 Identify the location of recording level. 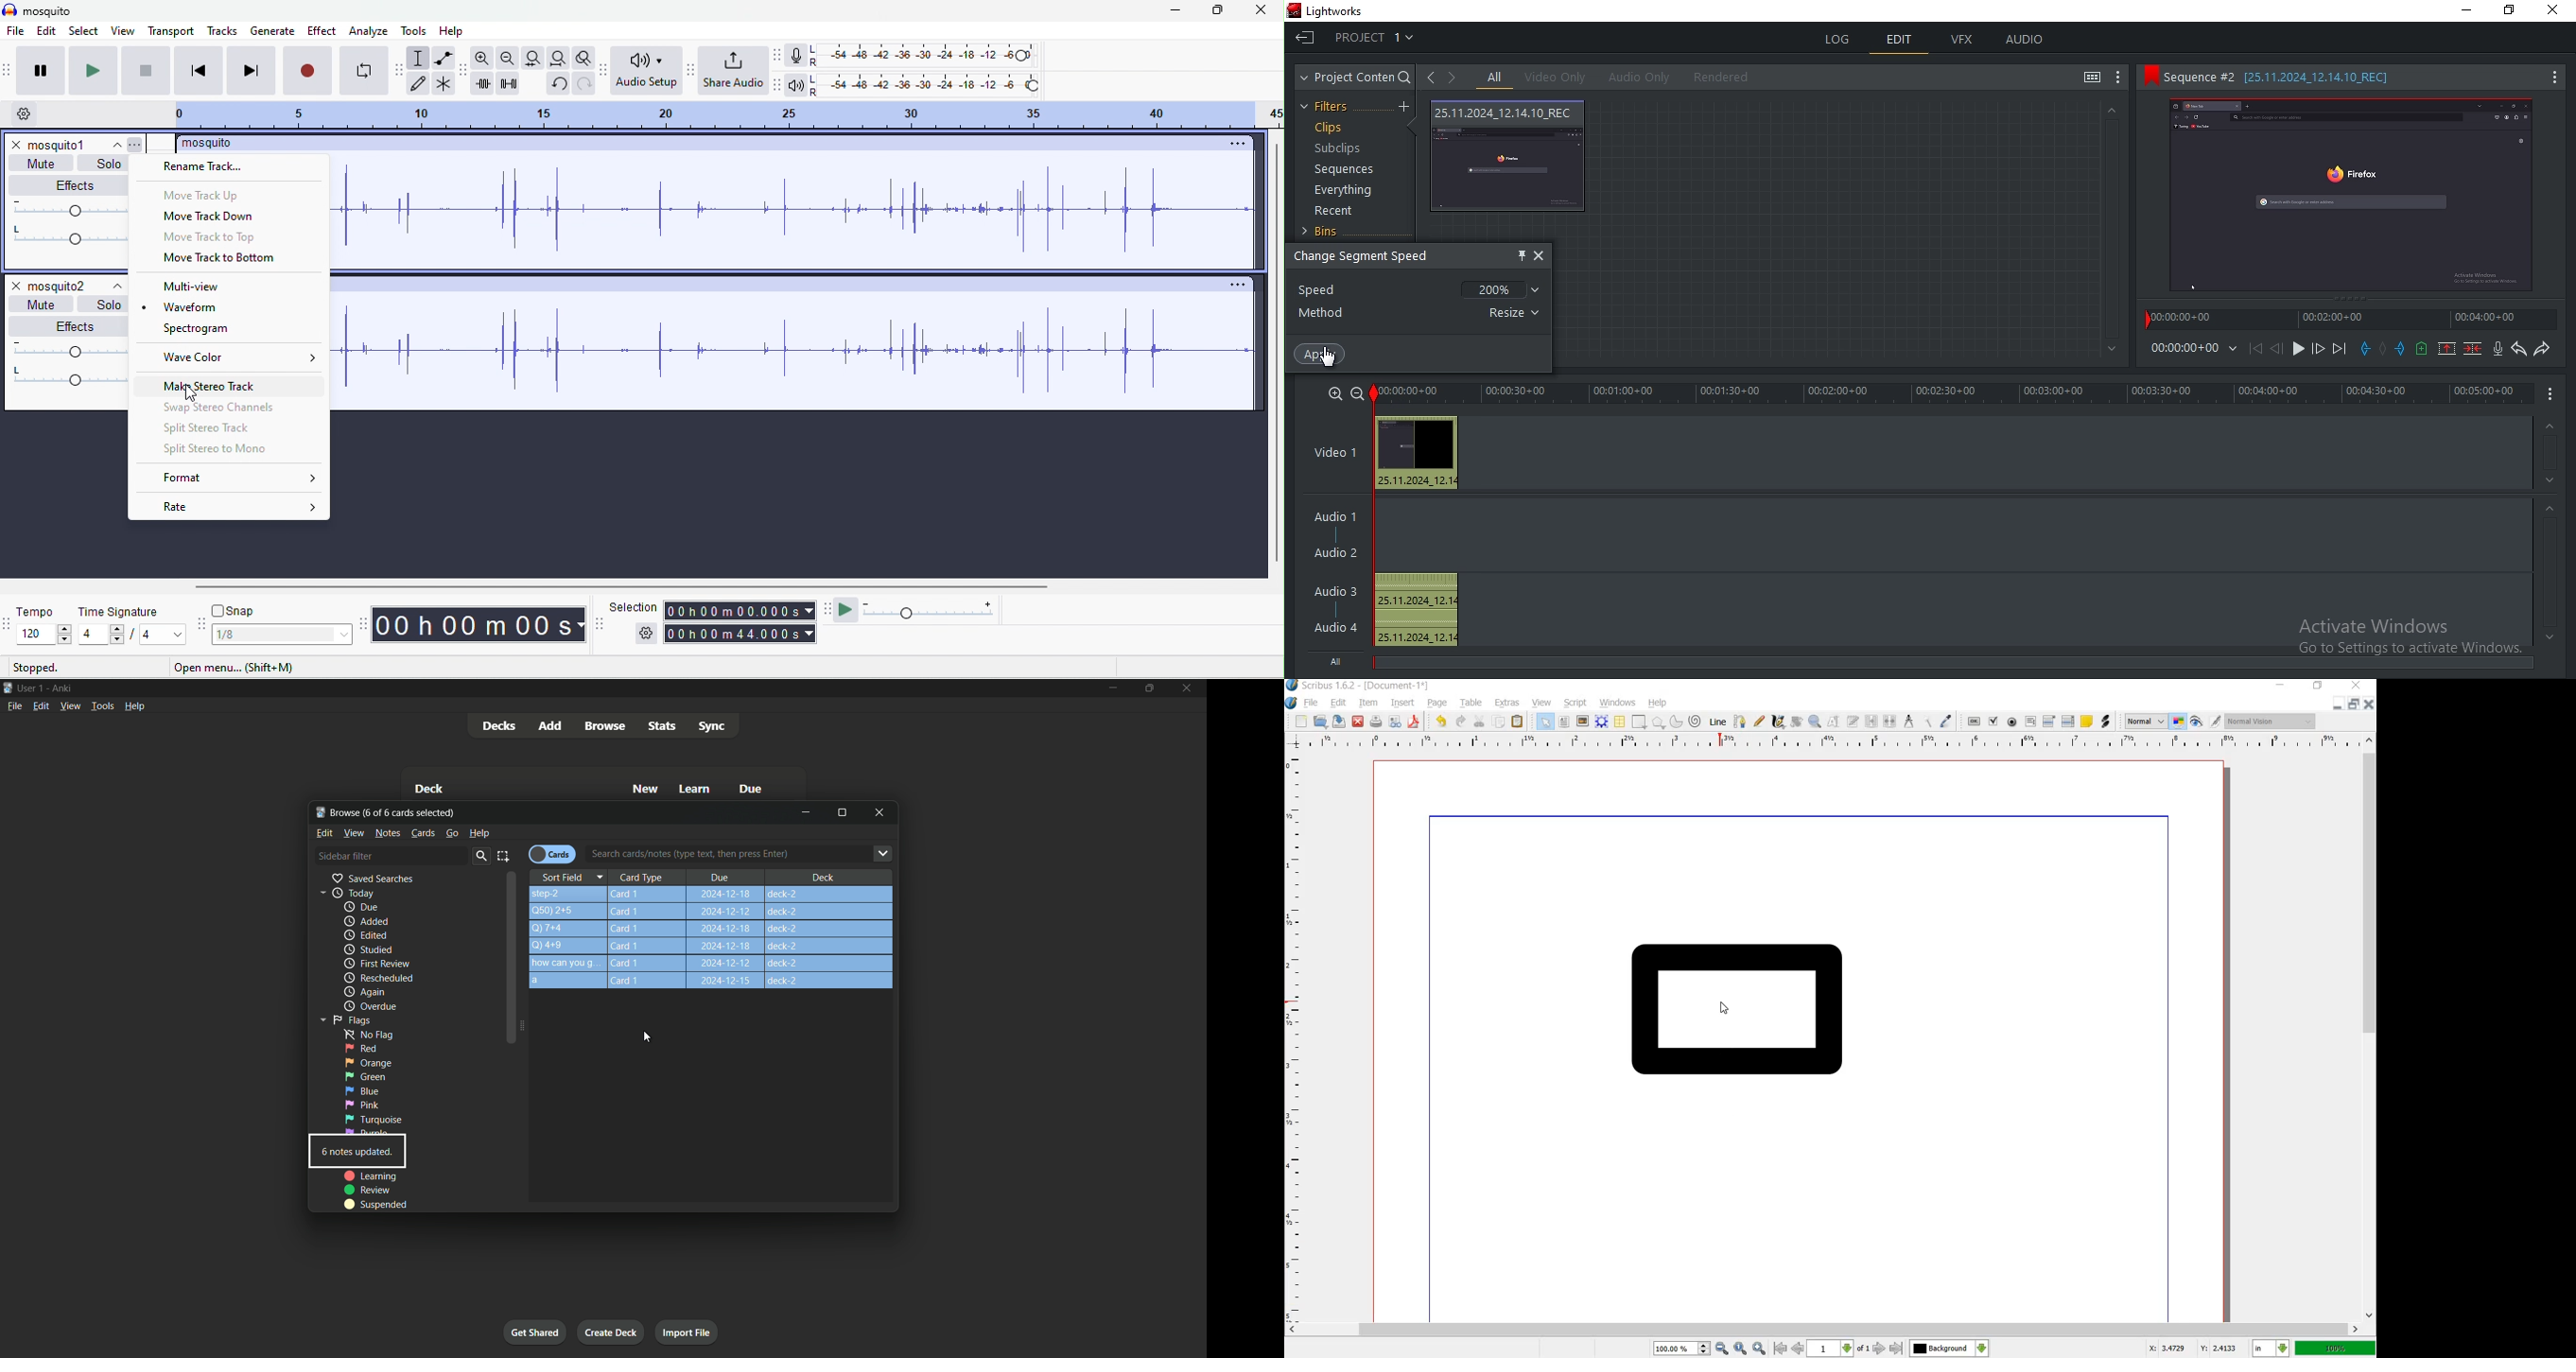
(922, 55).